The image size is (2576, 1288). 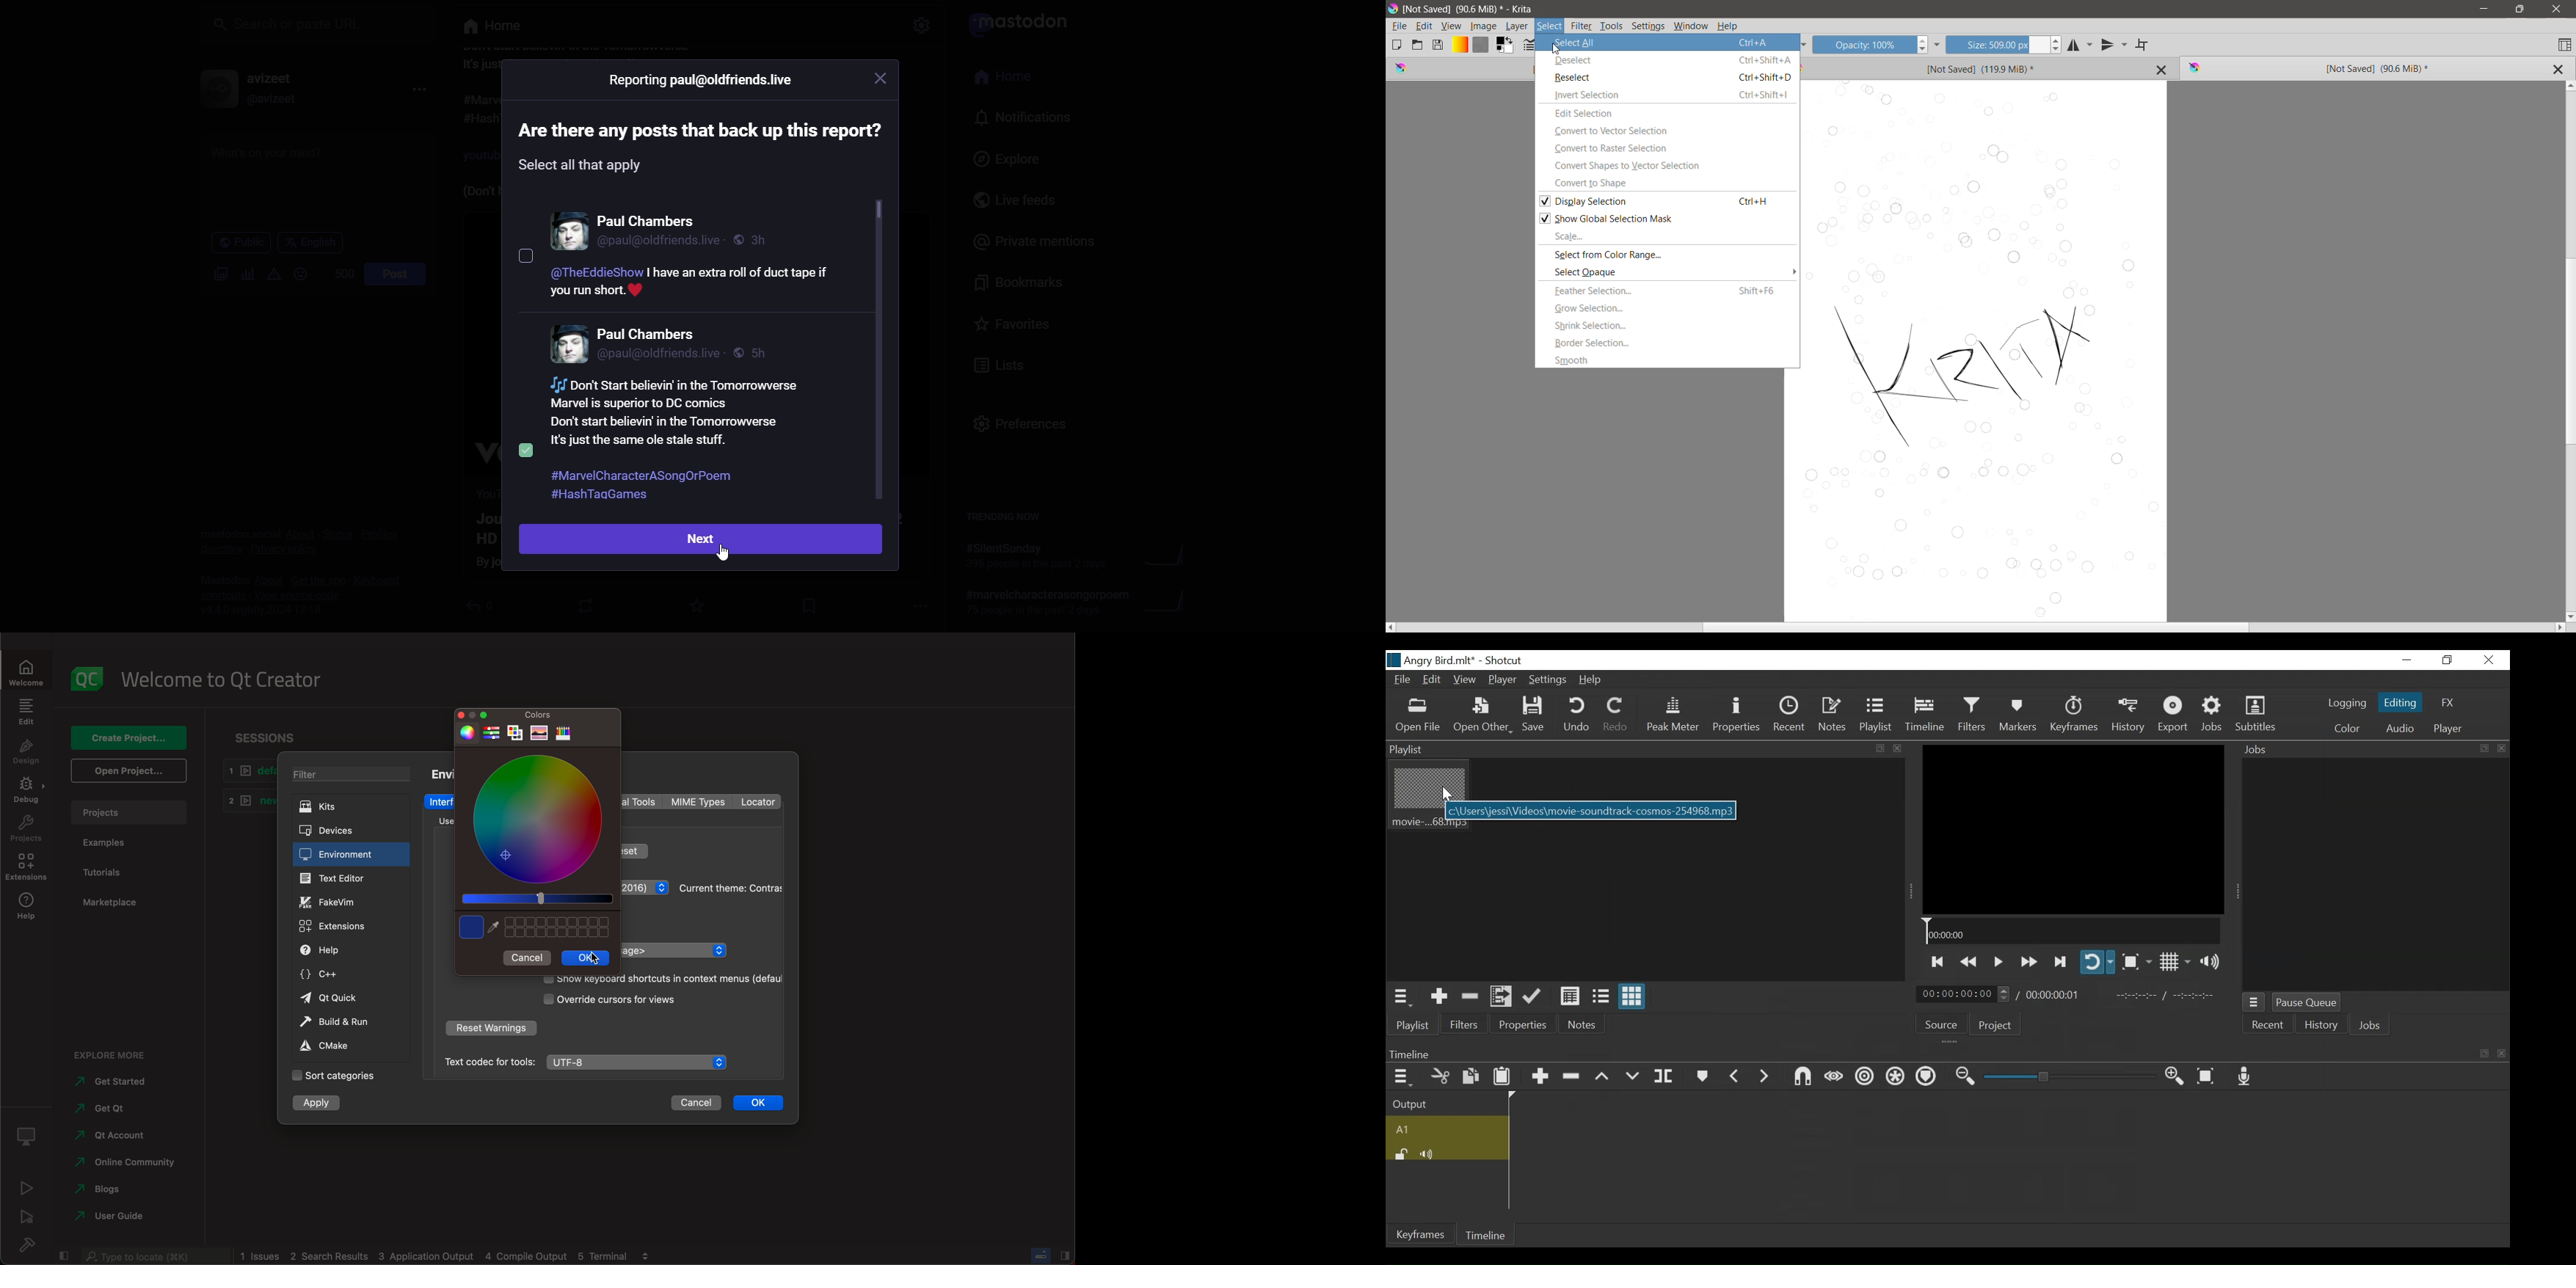 I want to click on Invert Selection, so click(x=1667, y=94).